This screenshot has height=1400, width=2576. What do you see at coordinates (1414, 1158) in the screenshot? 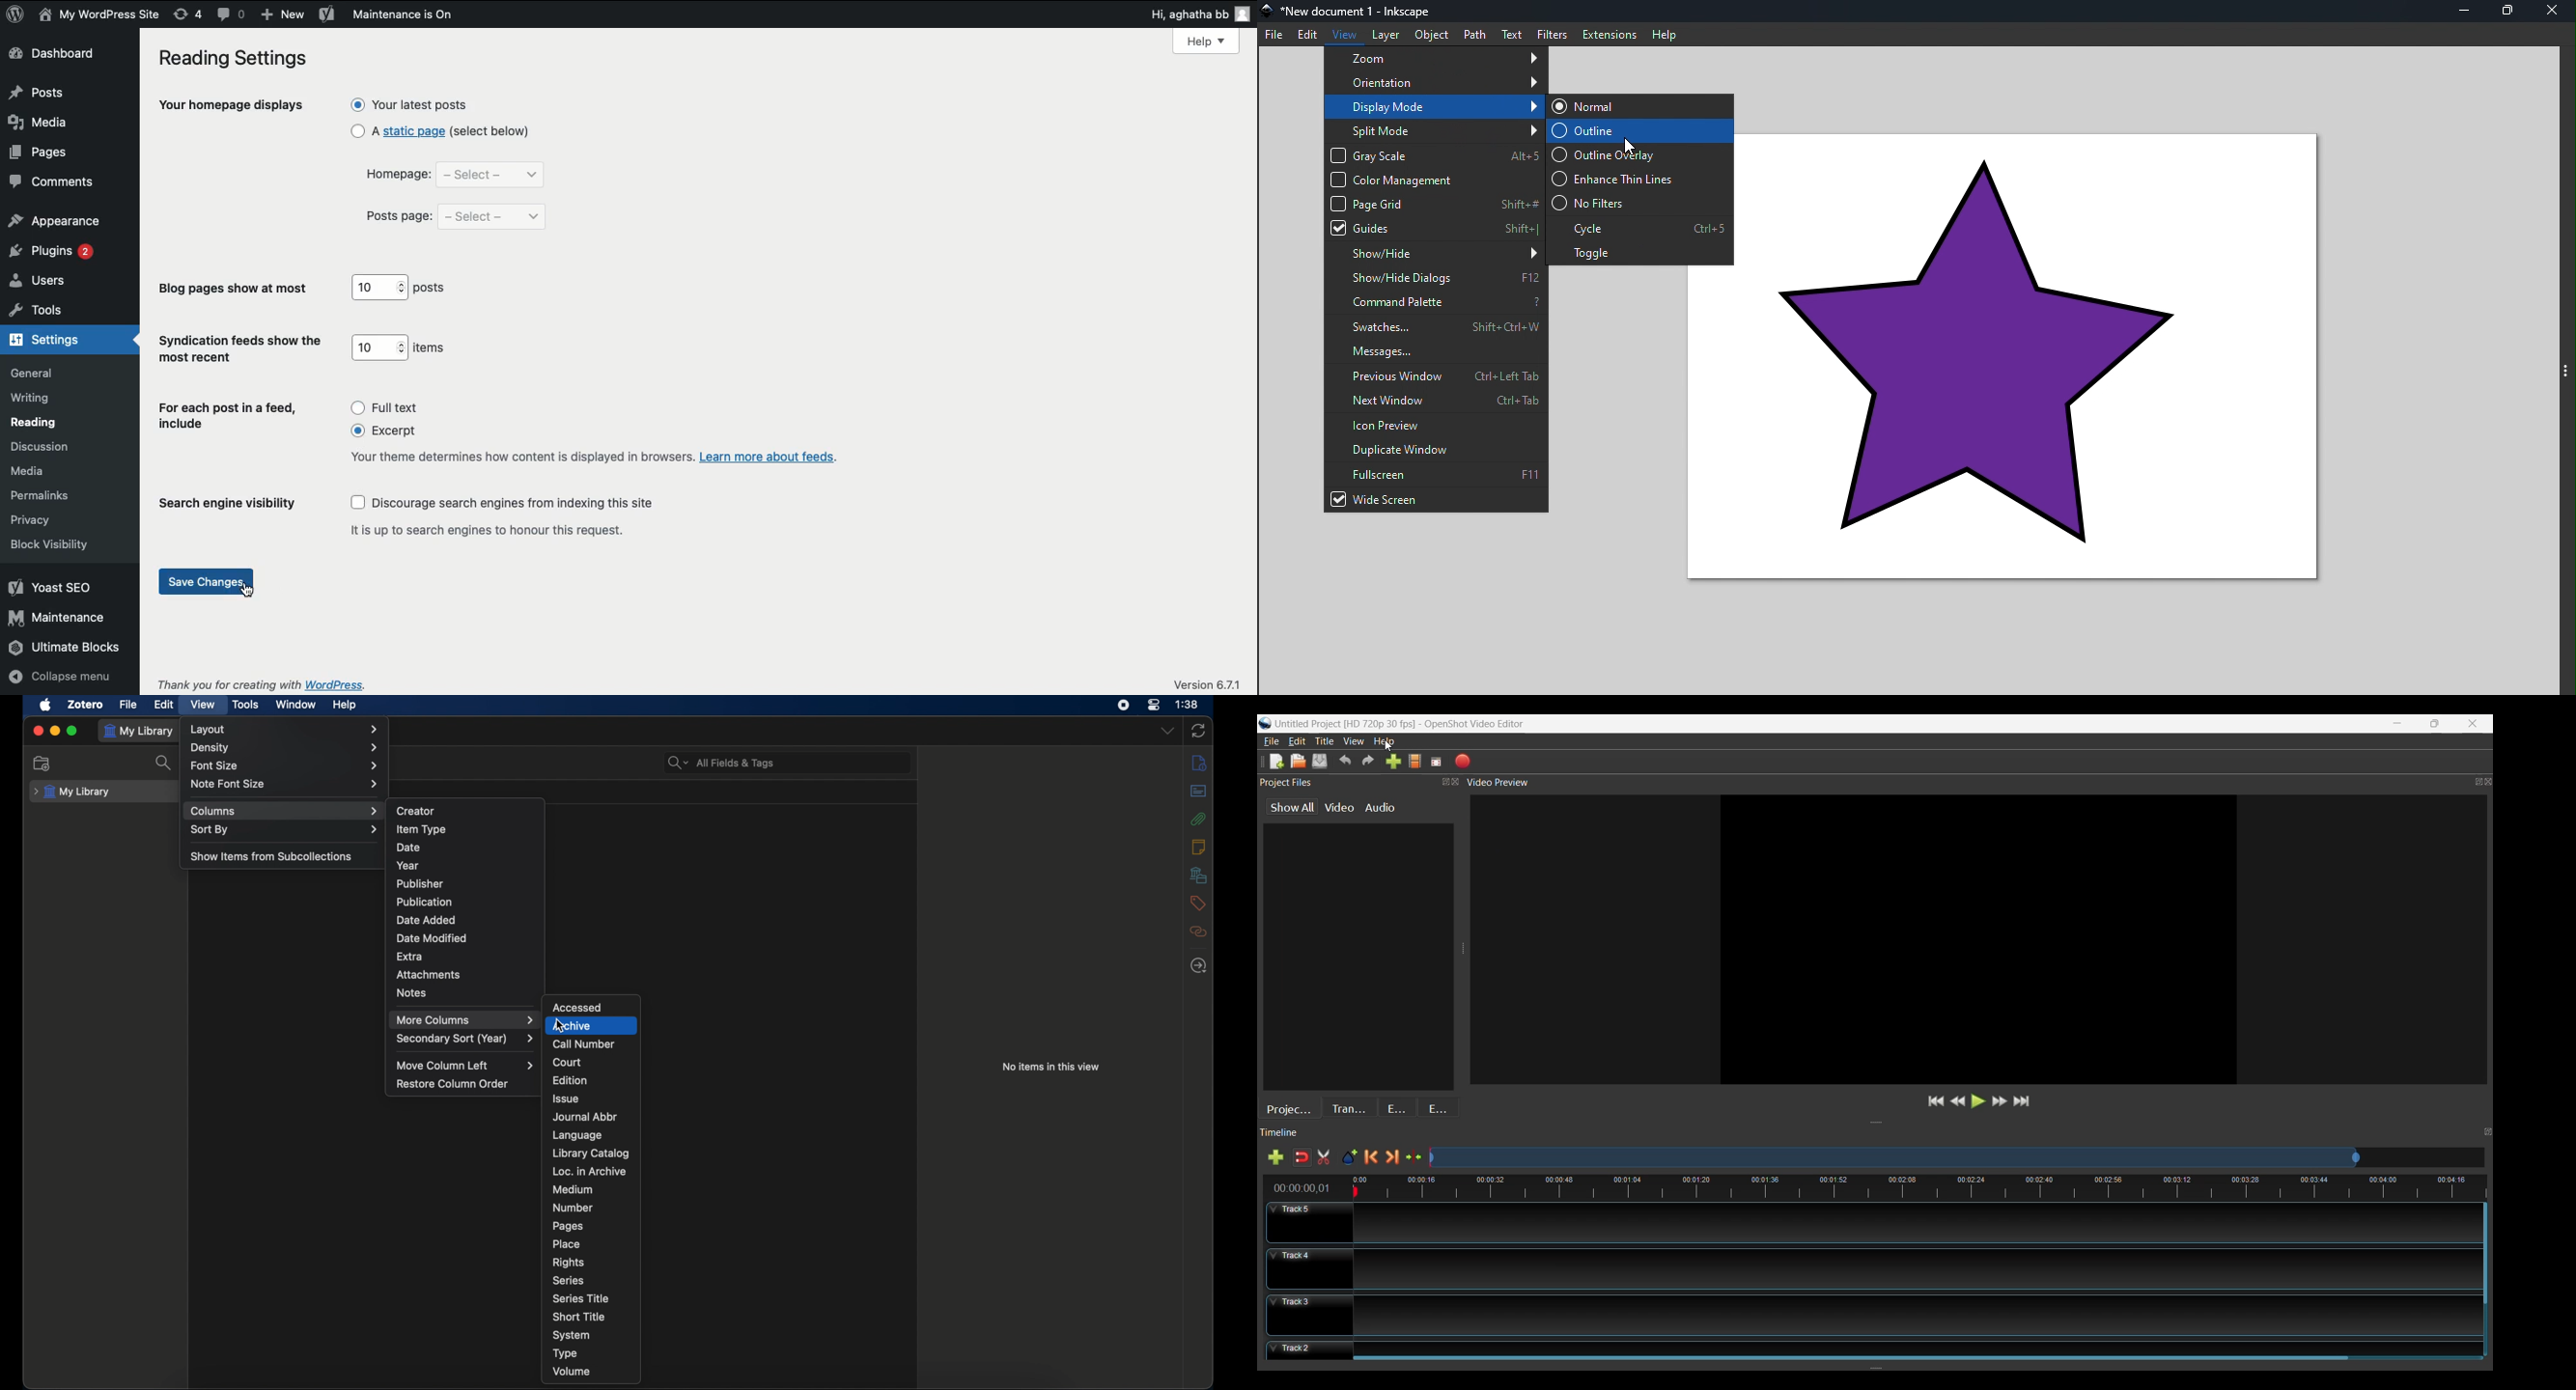
I see `Center the timeline at the playhead` at bounding box center [1414, 1158].